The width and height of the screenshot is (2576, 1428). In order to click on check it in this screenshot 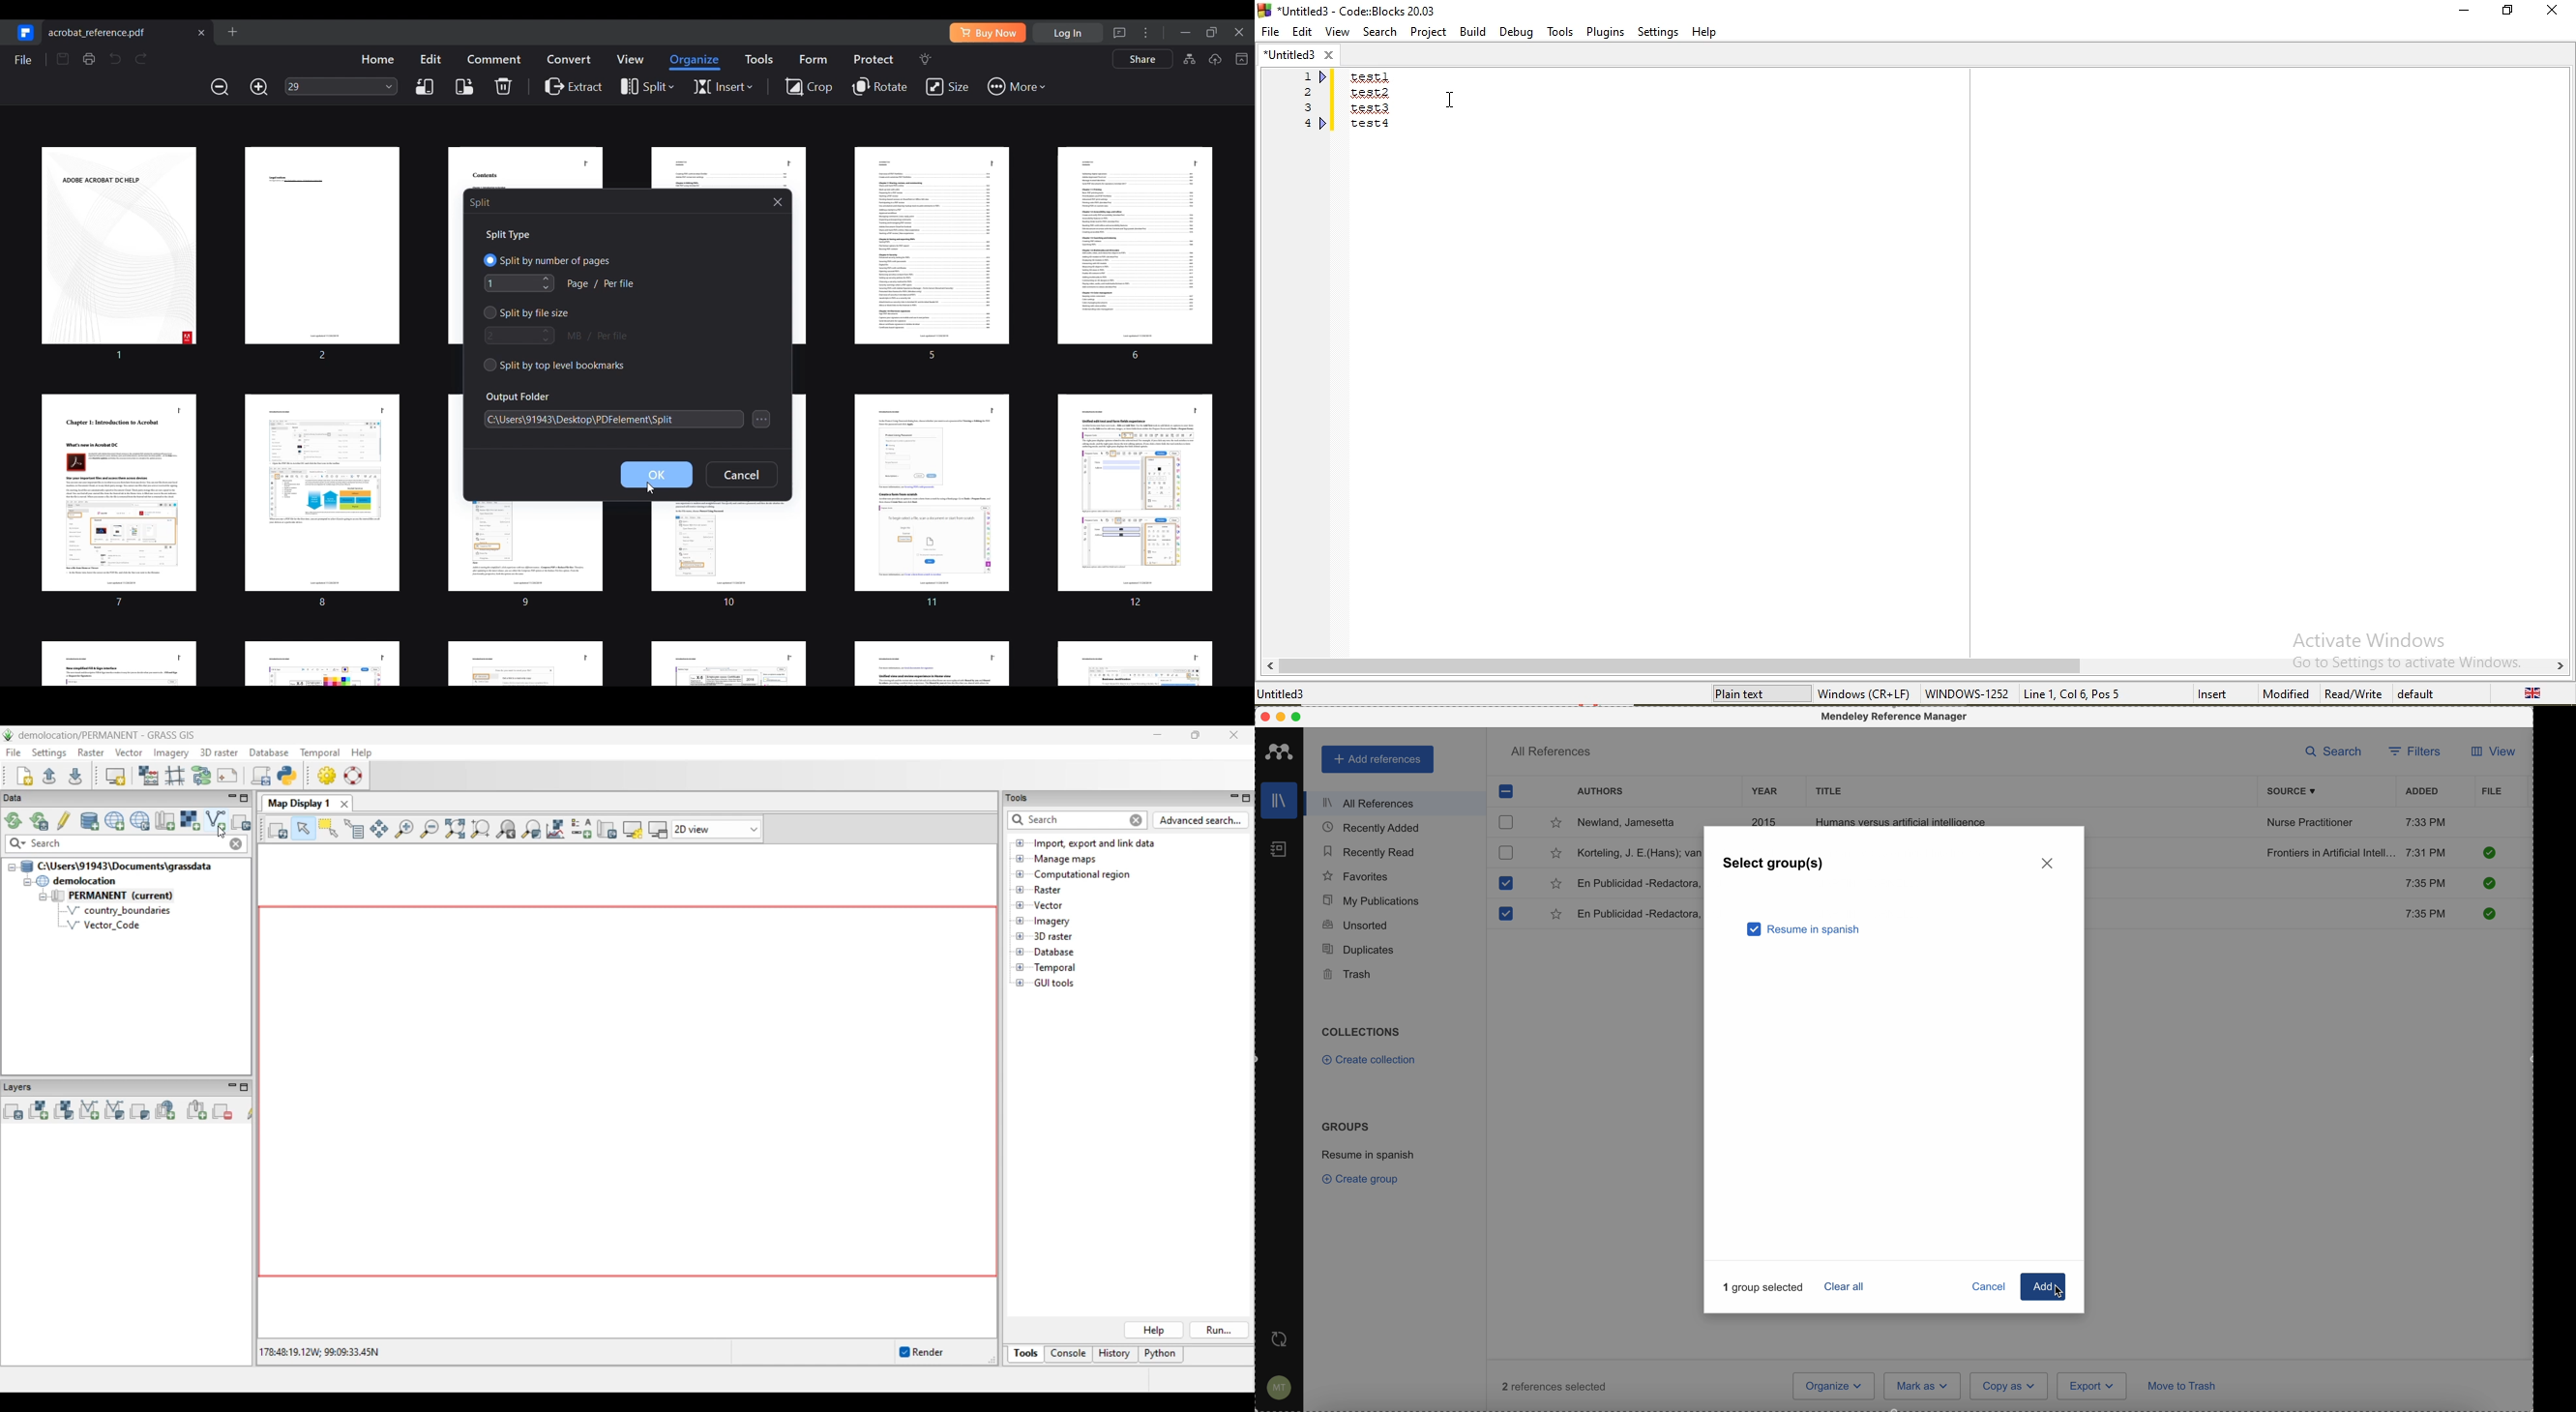, I will do `click(2489, 853)`.